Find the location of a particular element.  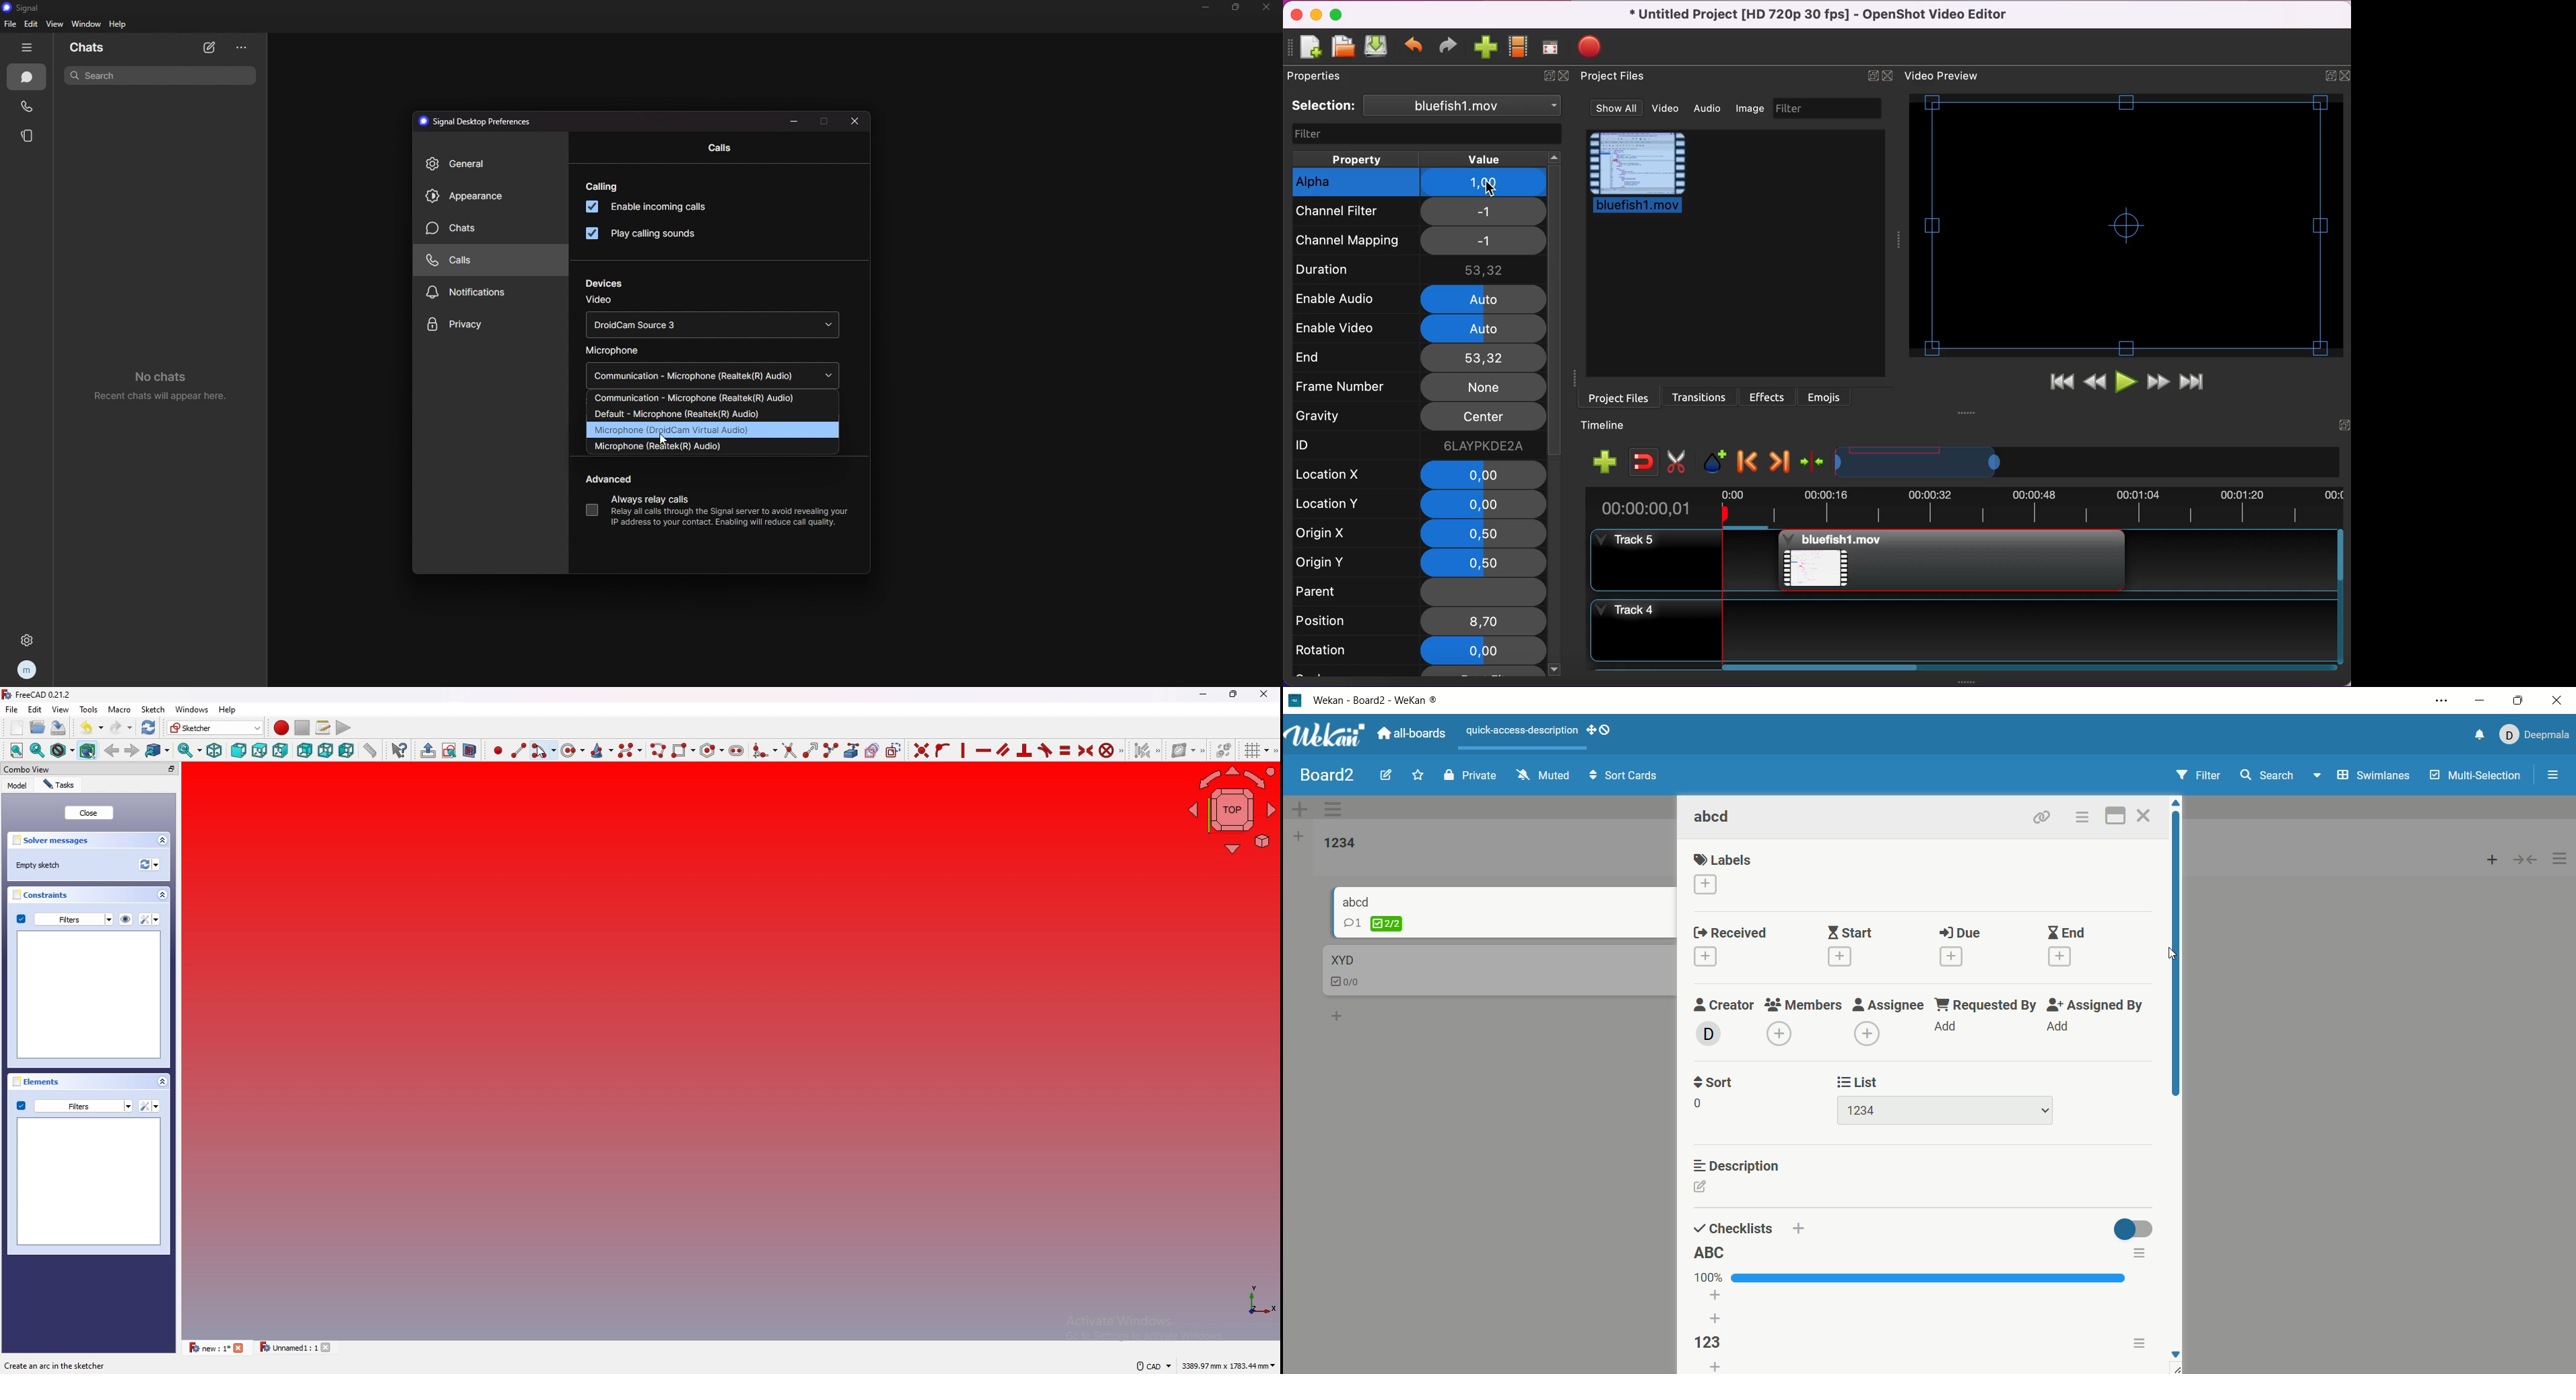

bounding object is located at coordinates (88, 749).